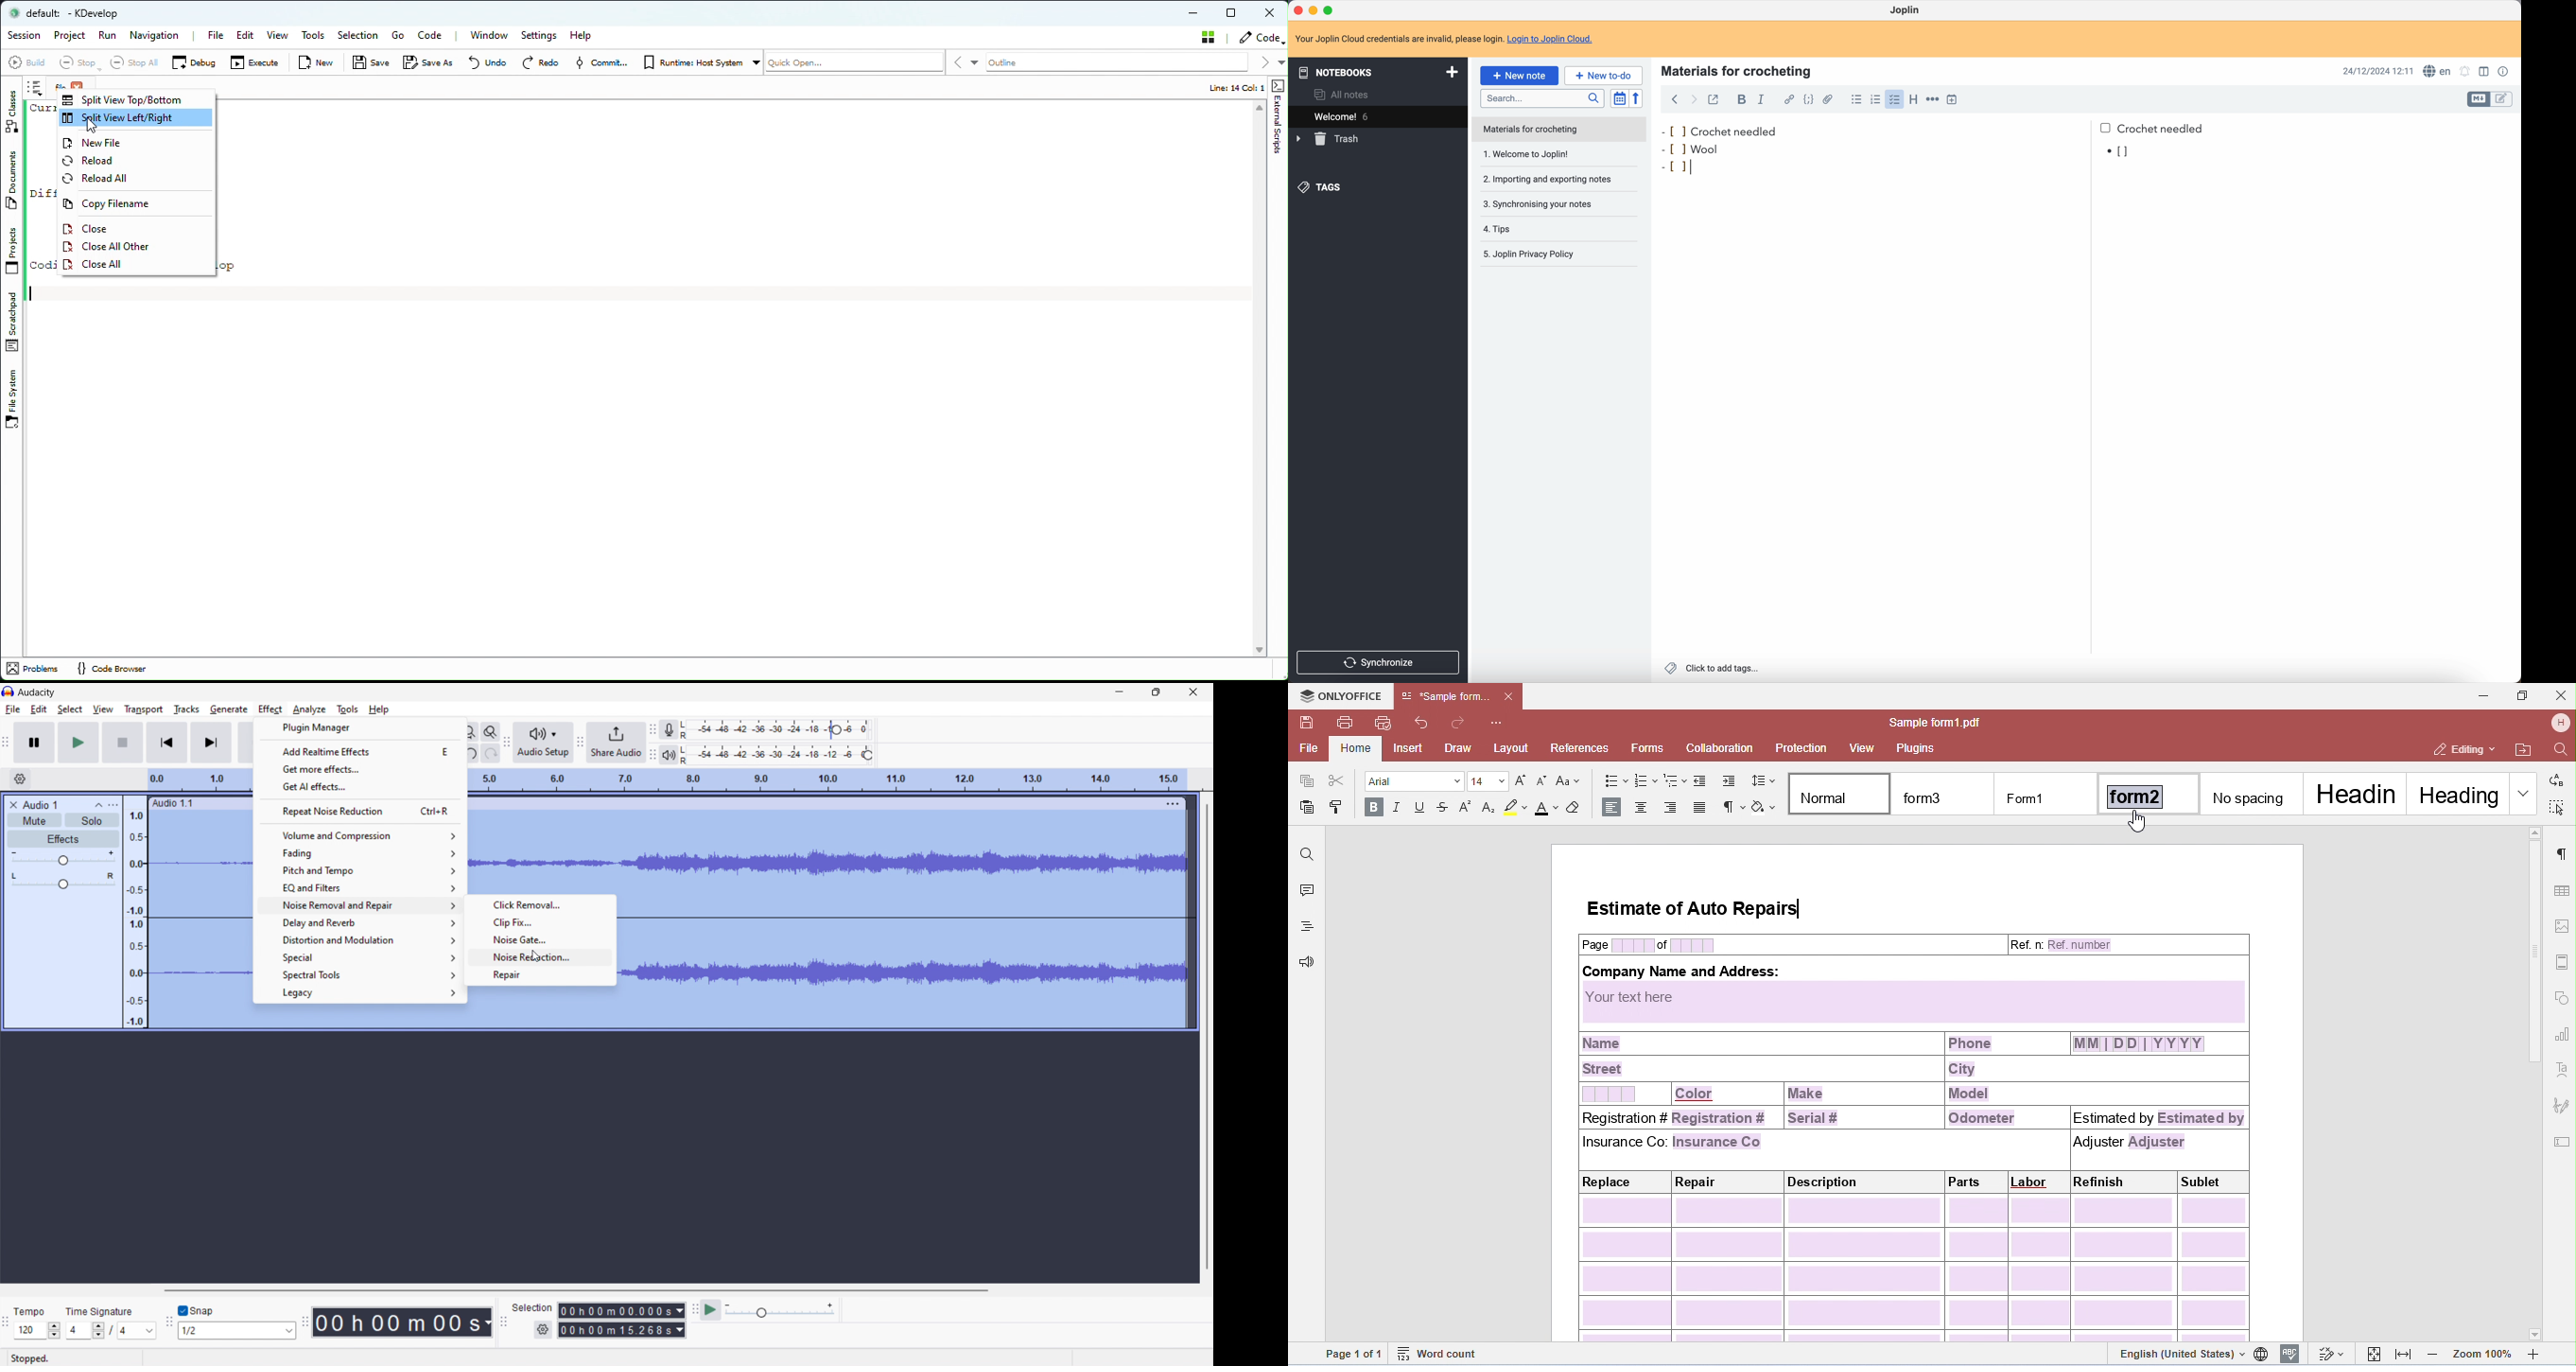  What do you see at coordinates (1378, 116) in the screenshot?
I see `welcome` at bounding box center [1378, 116].